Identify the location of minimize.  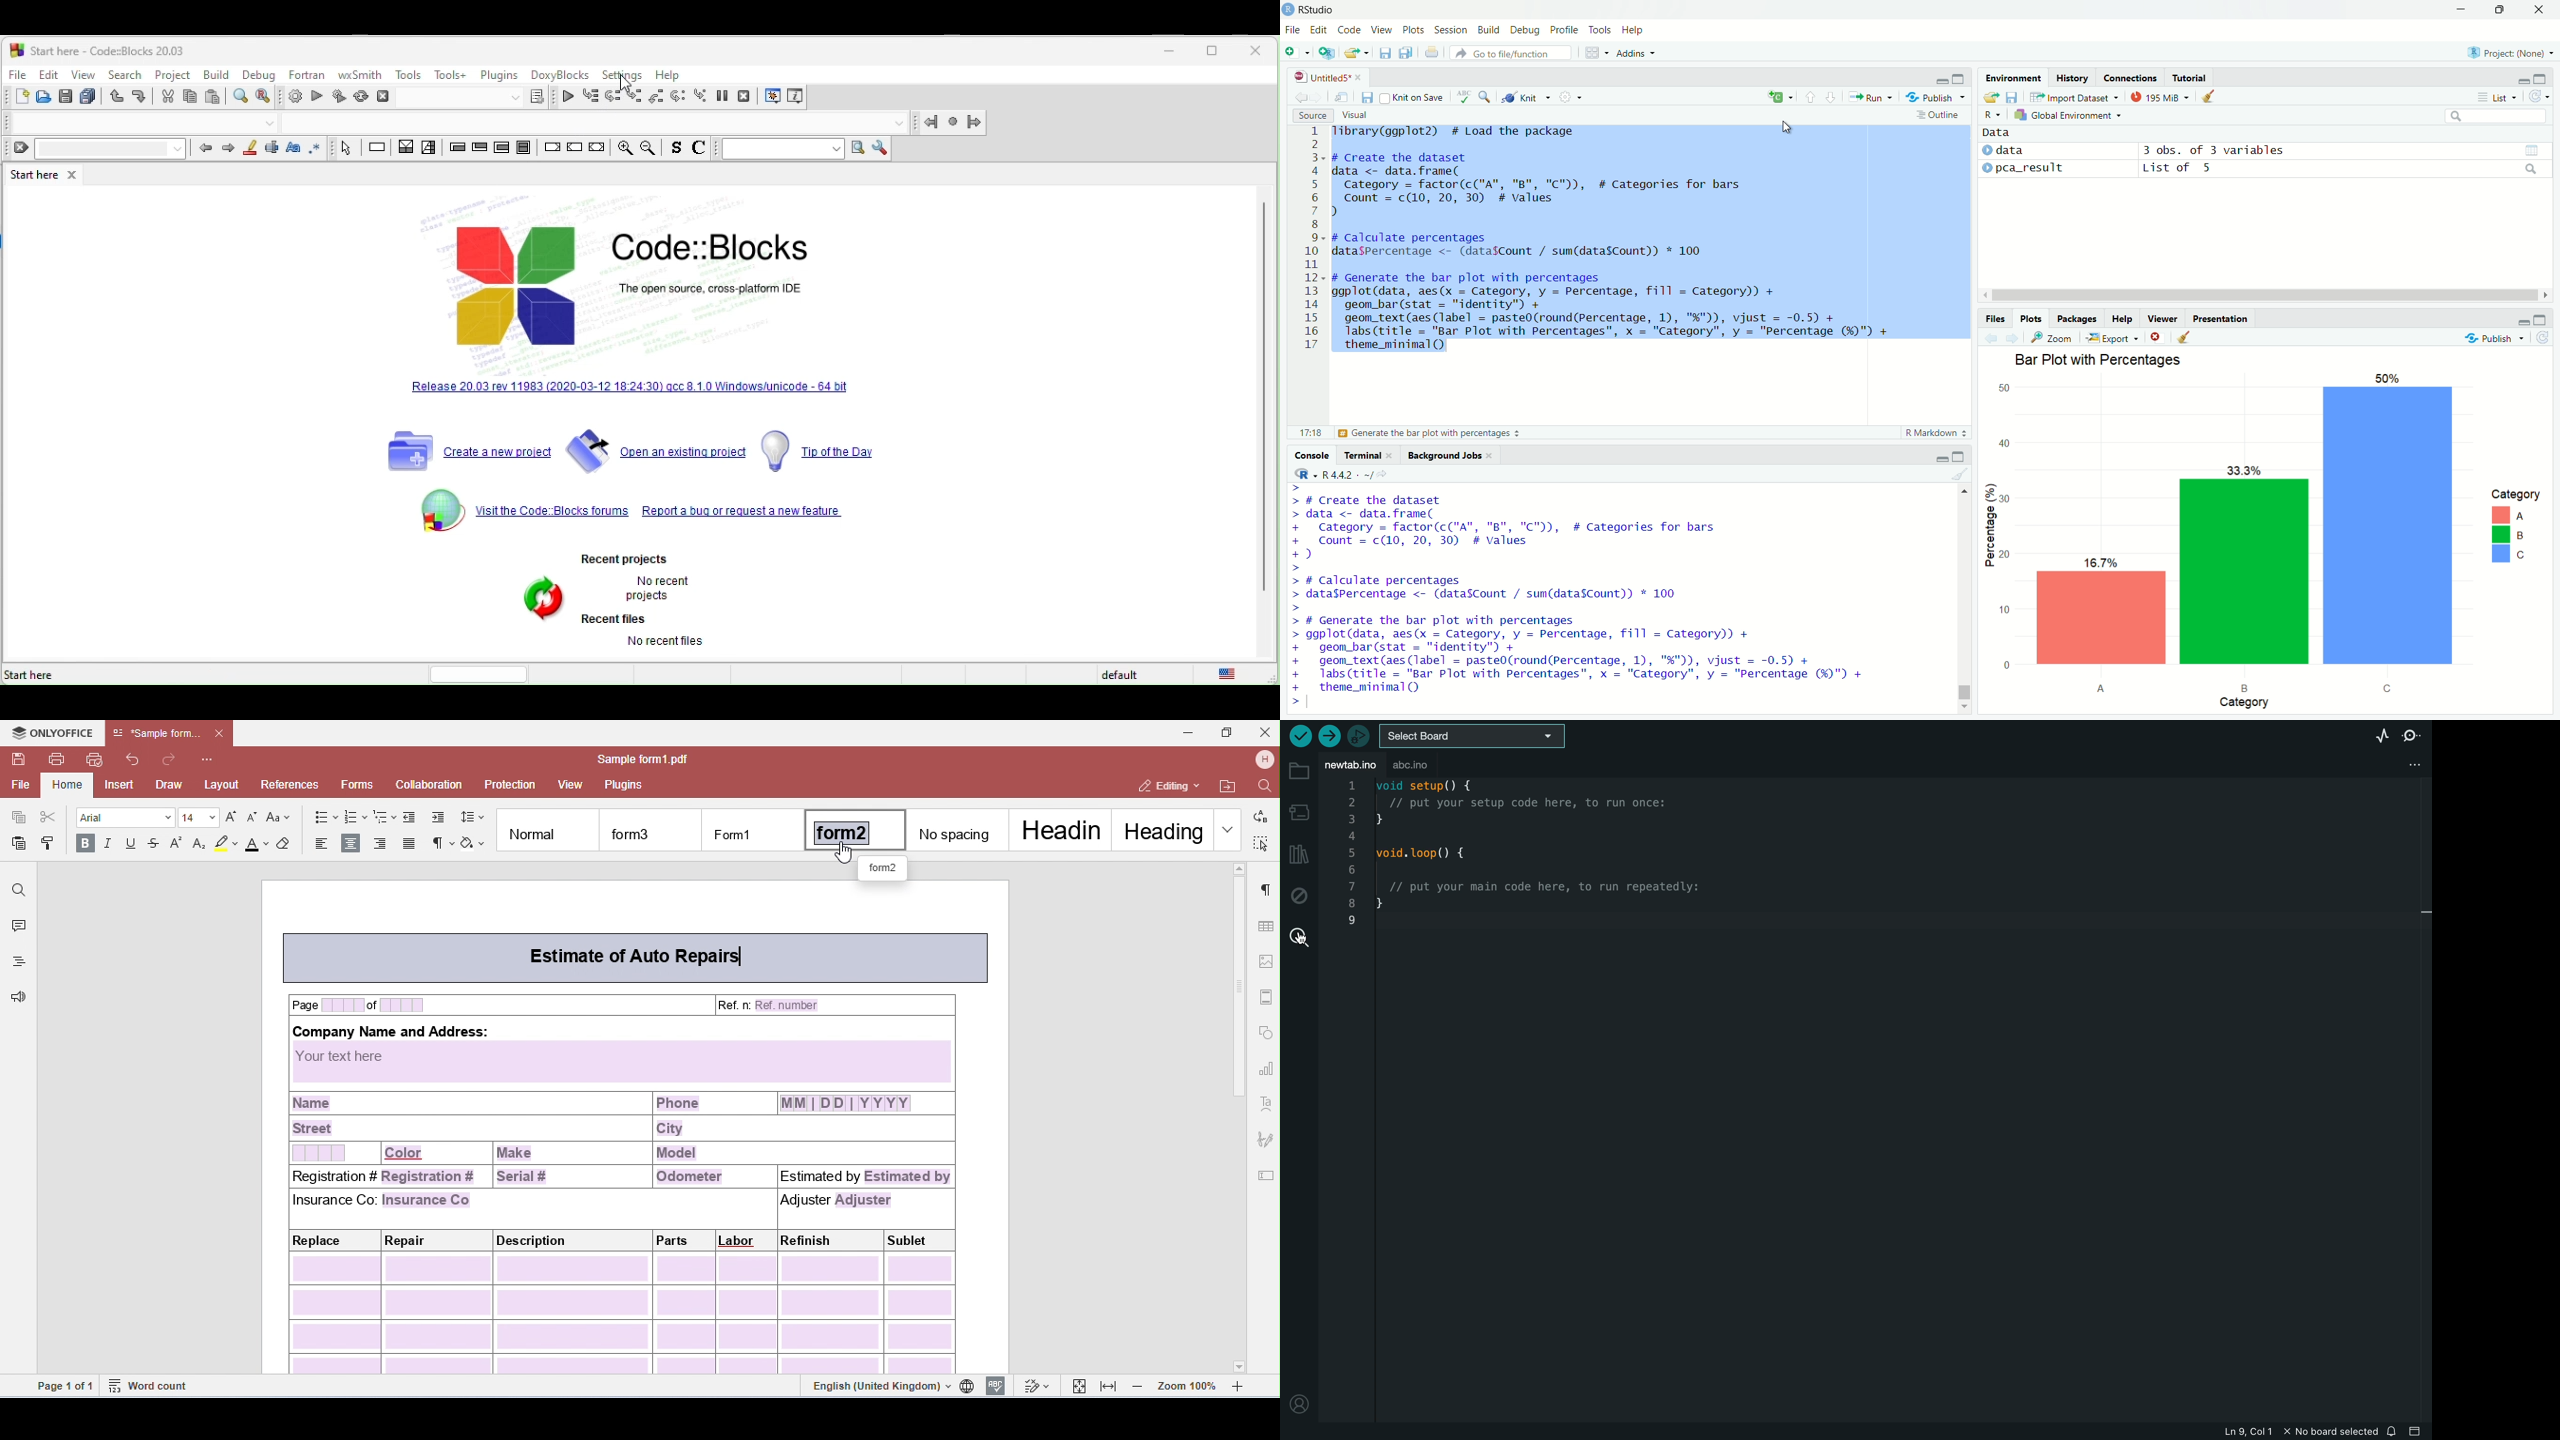
(2522, 319).